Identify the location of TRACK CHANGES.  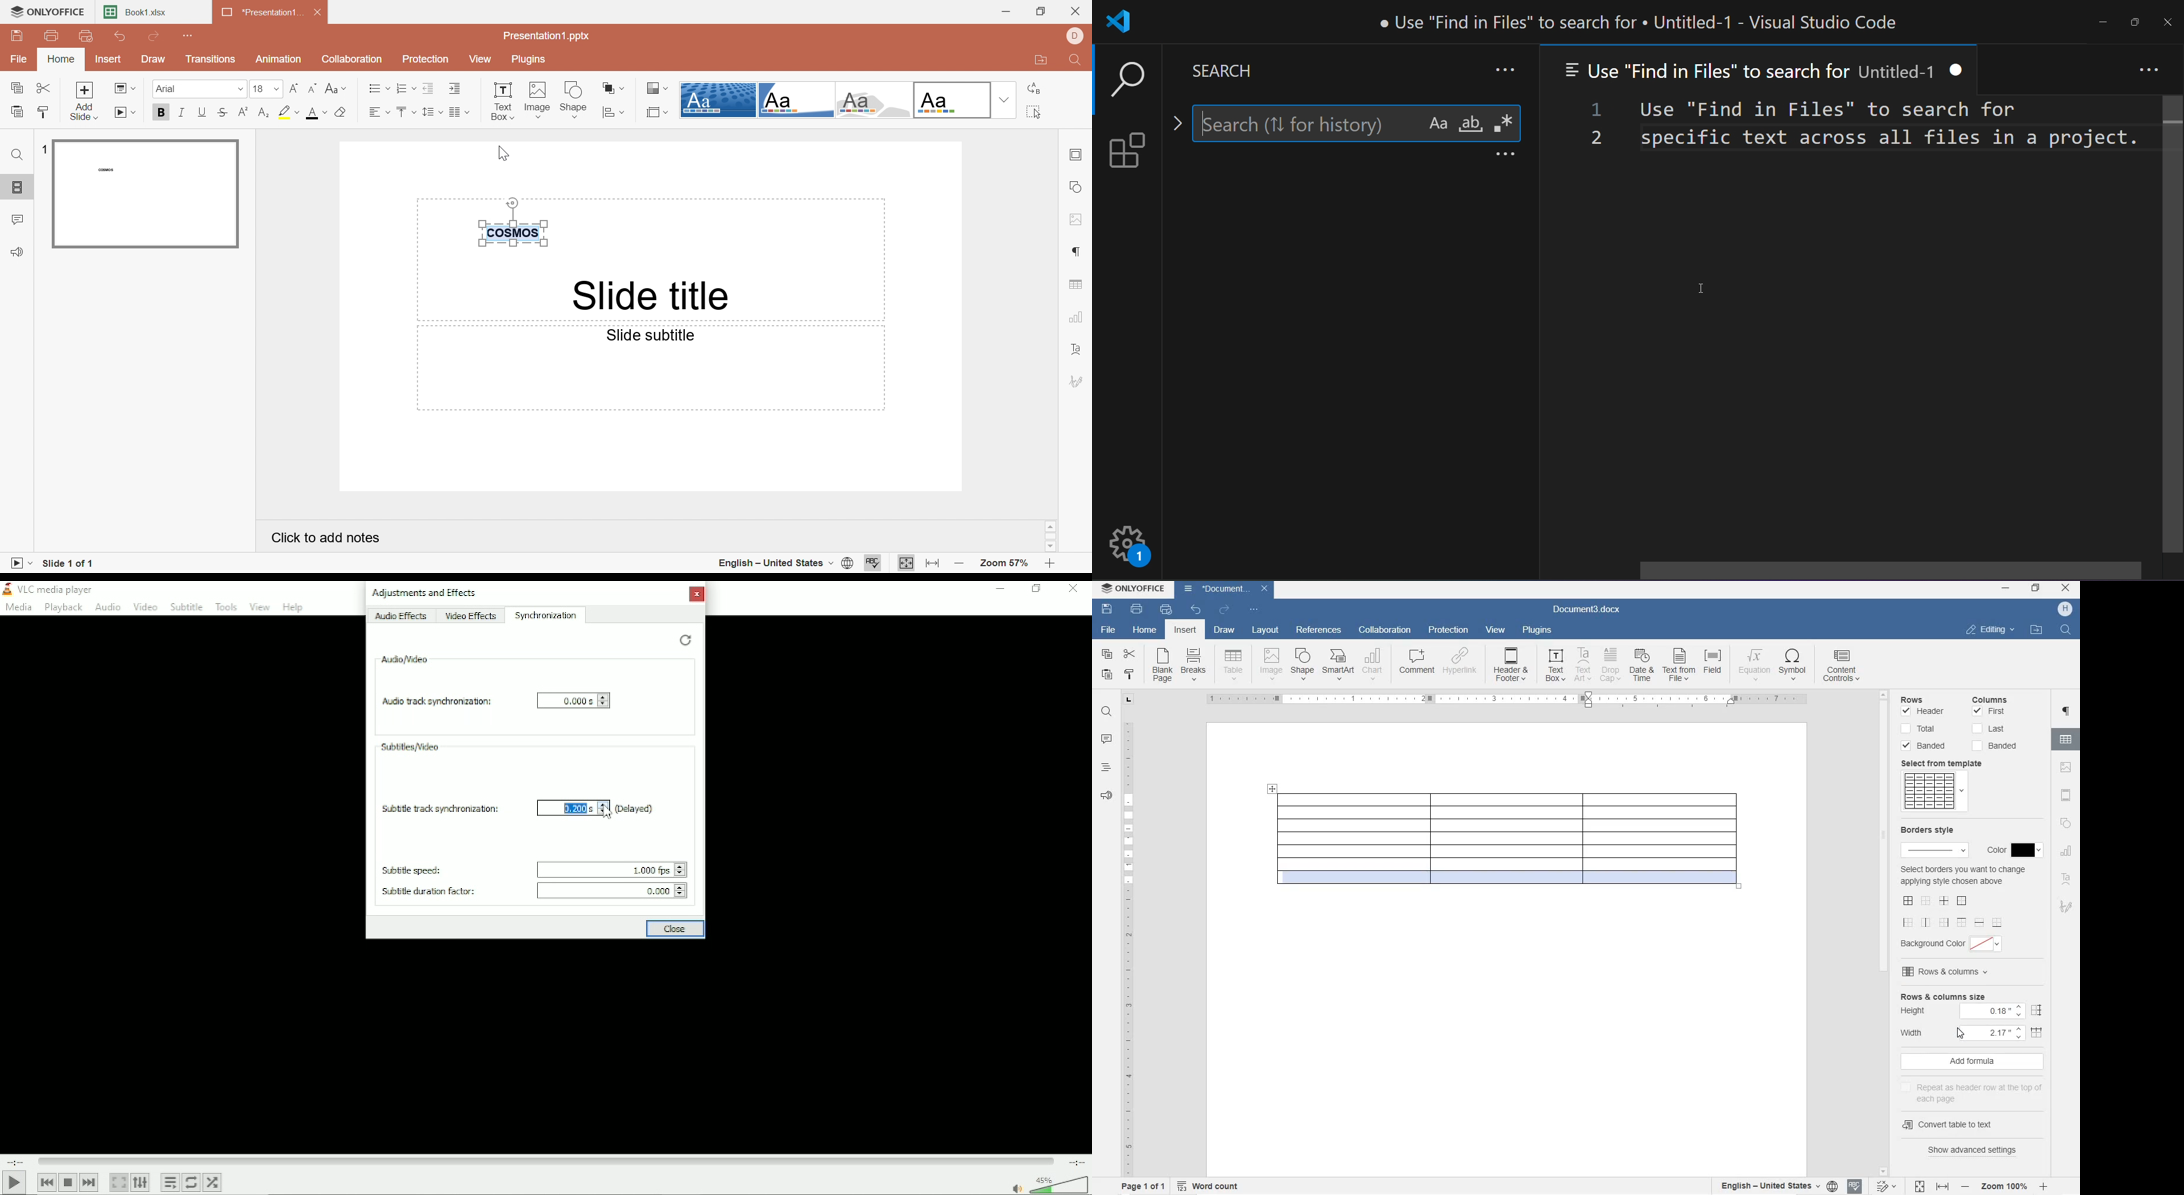
(1884, 1187).